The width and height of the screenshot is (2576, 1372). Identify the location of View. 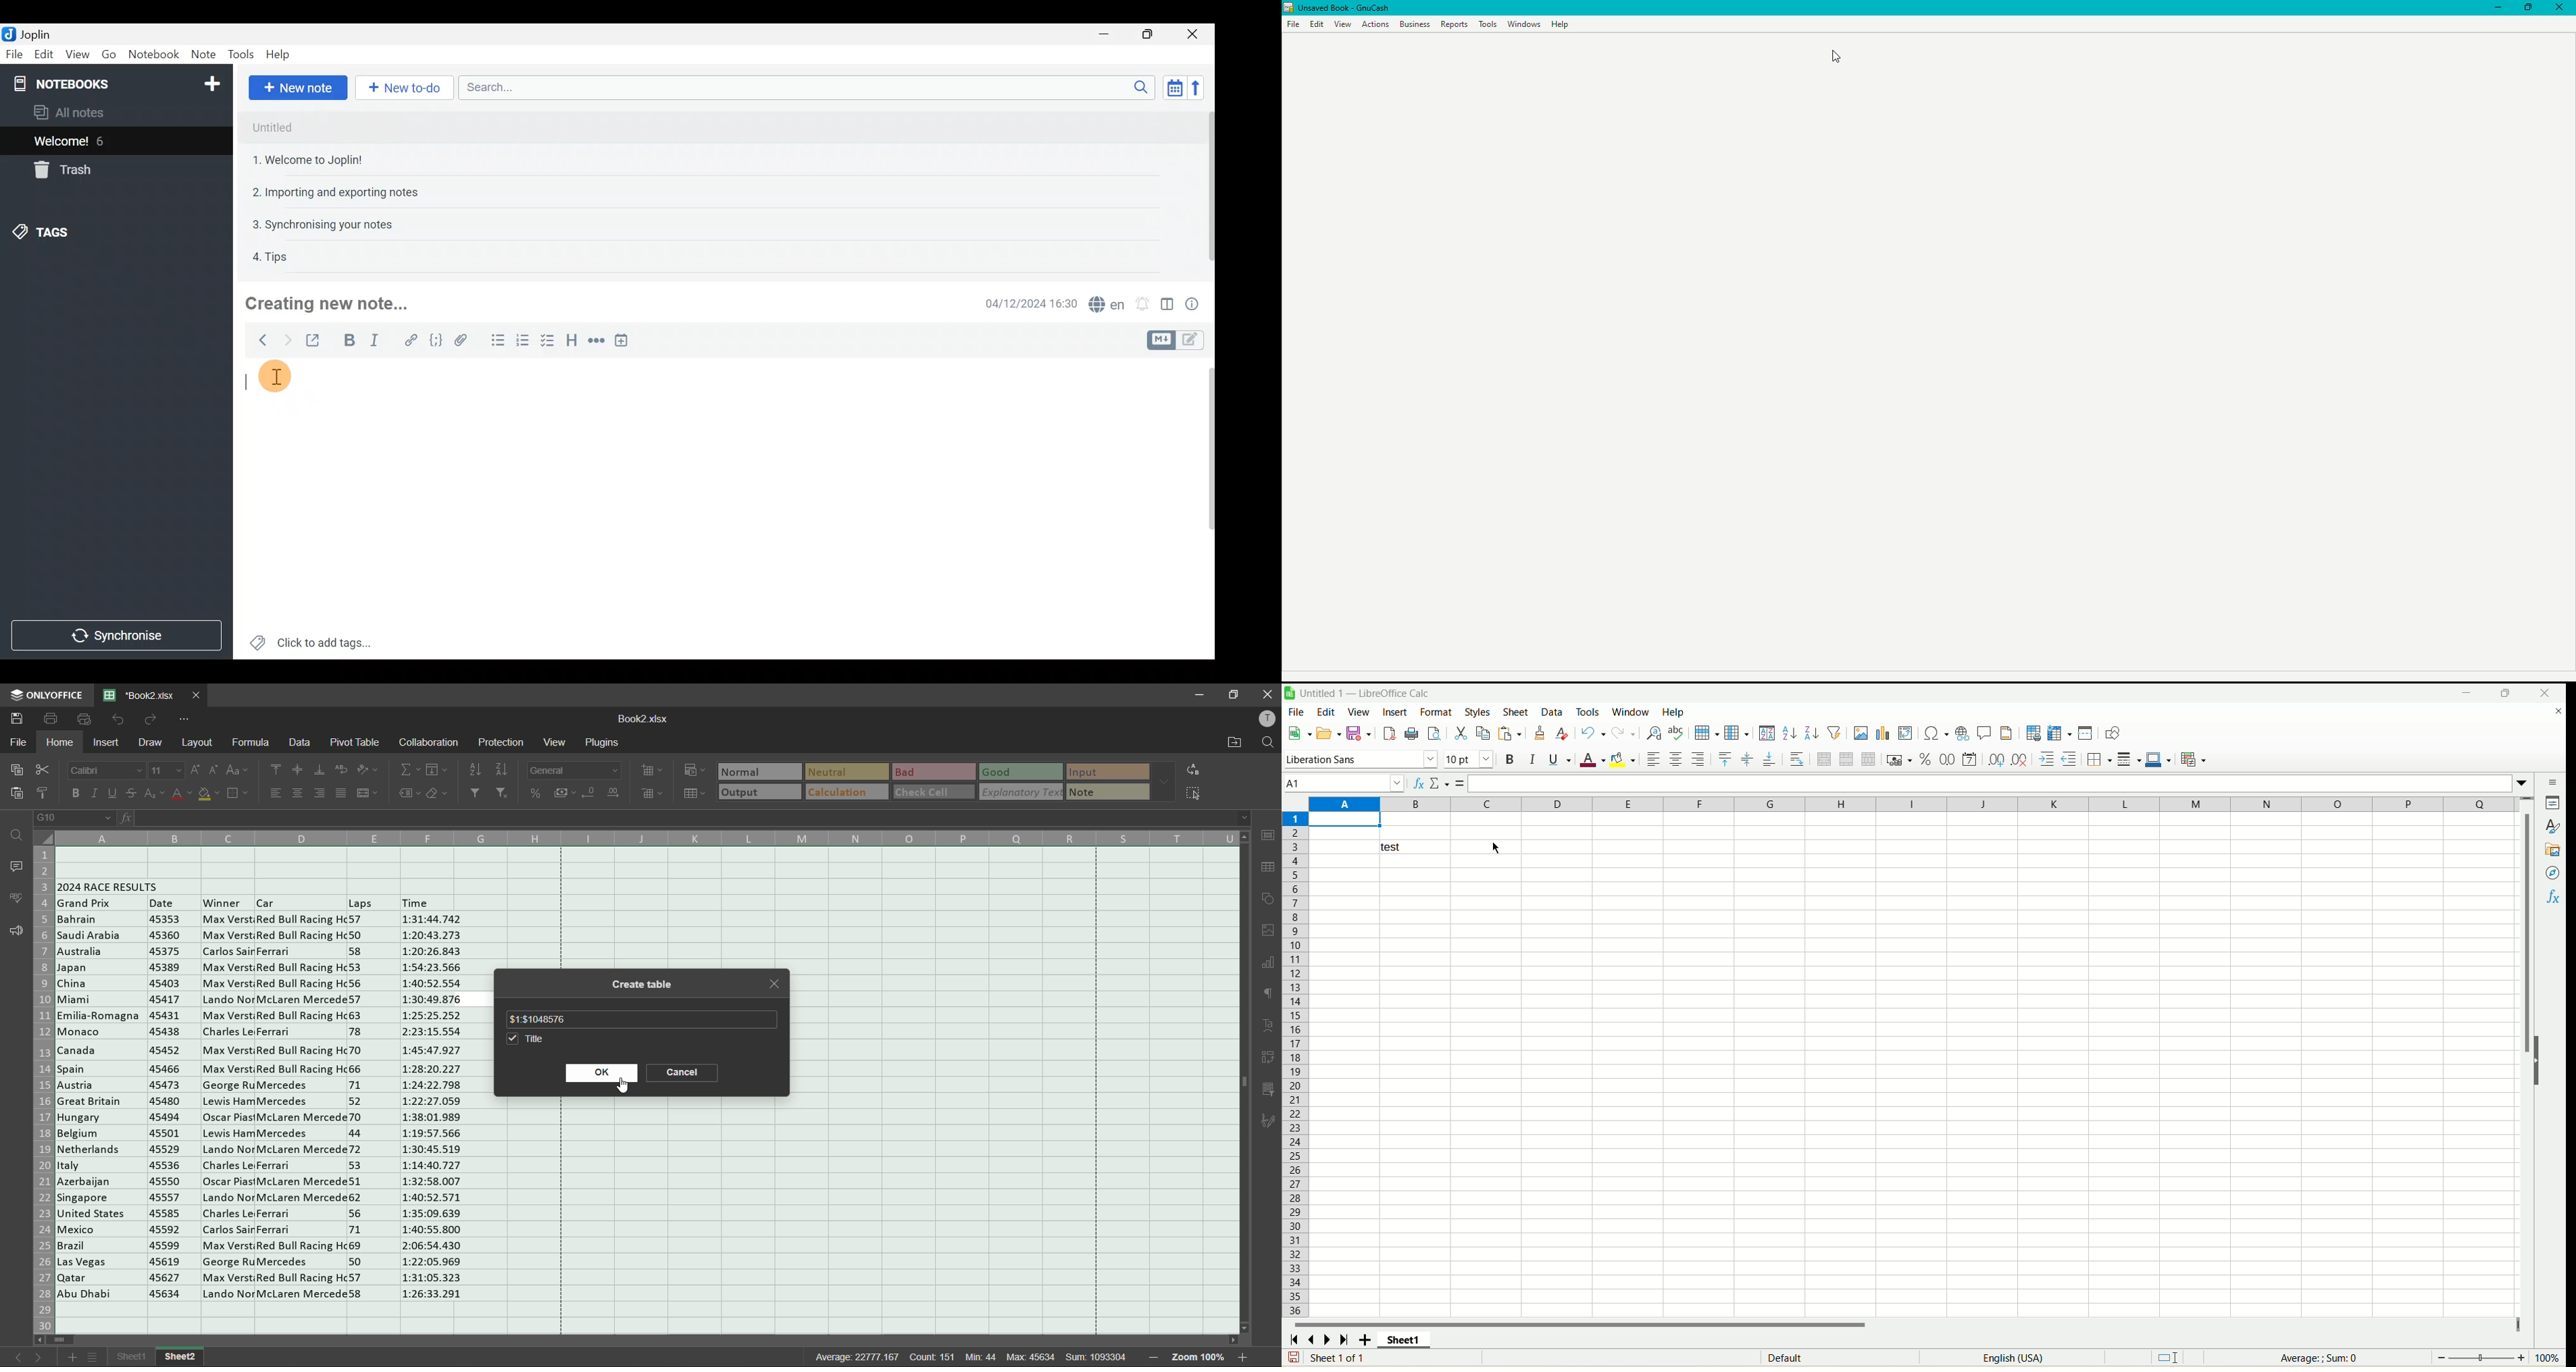
(1342, 24).